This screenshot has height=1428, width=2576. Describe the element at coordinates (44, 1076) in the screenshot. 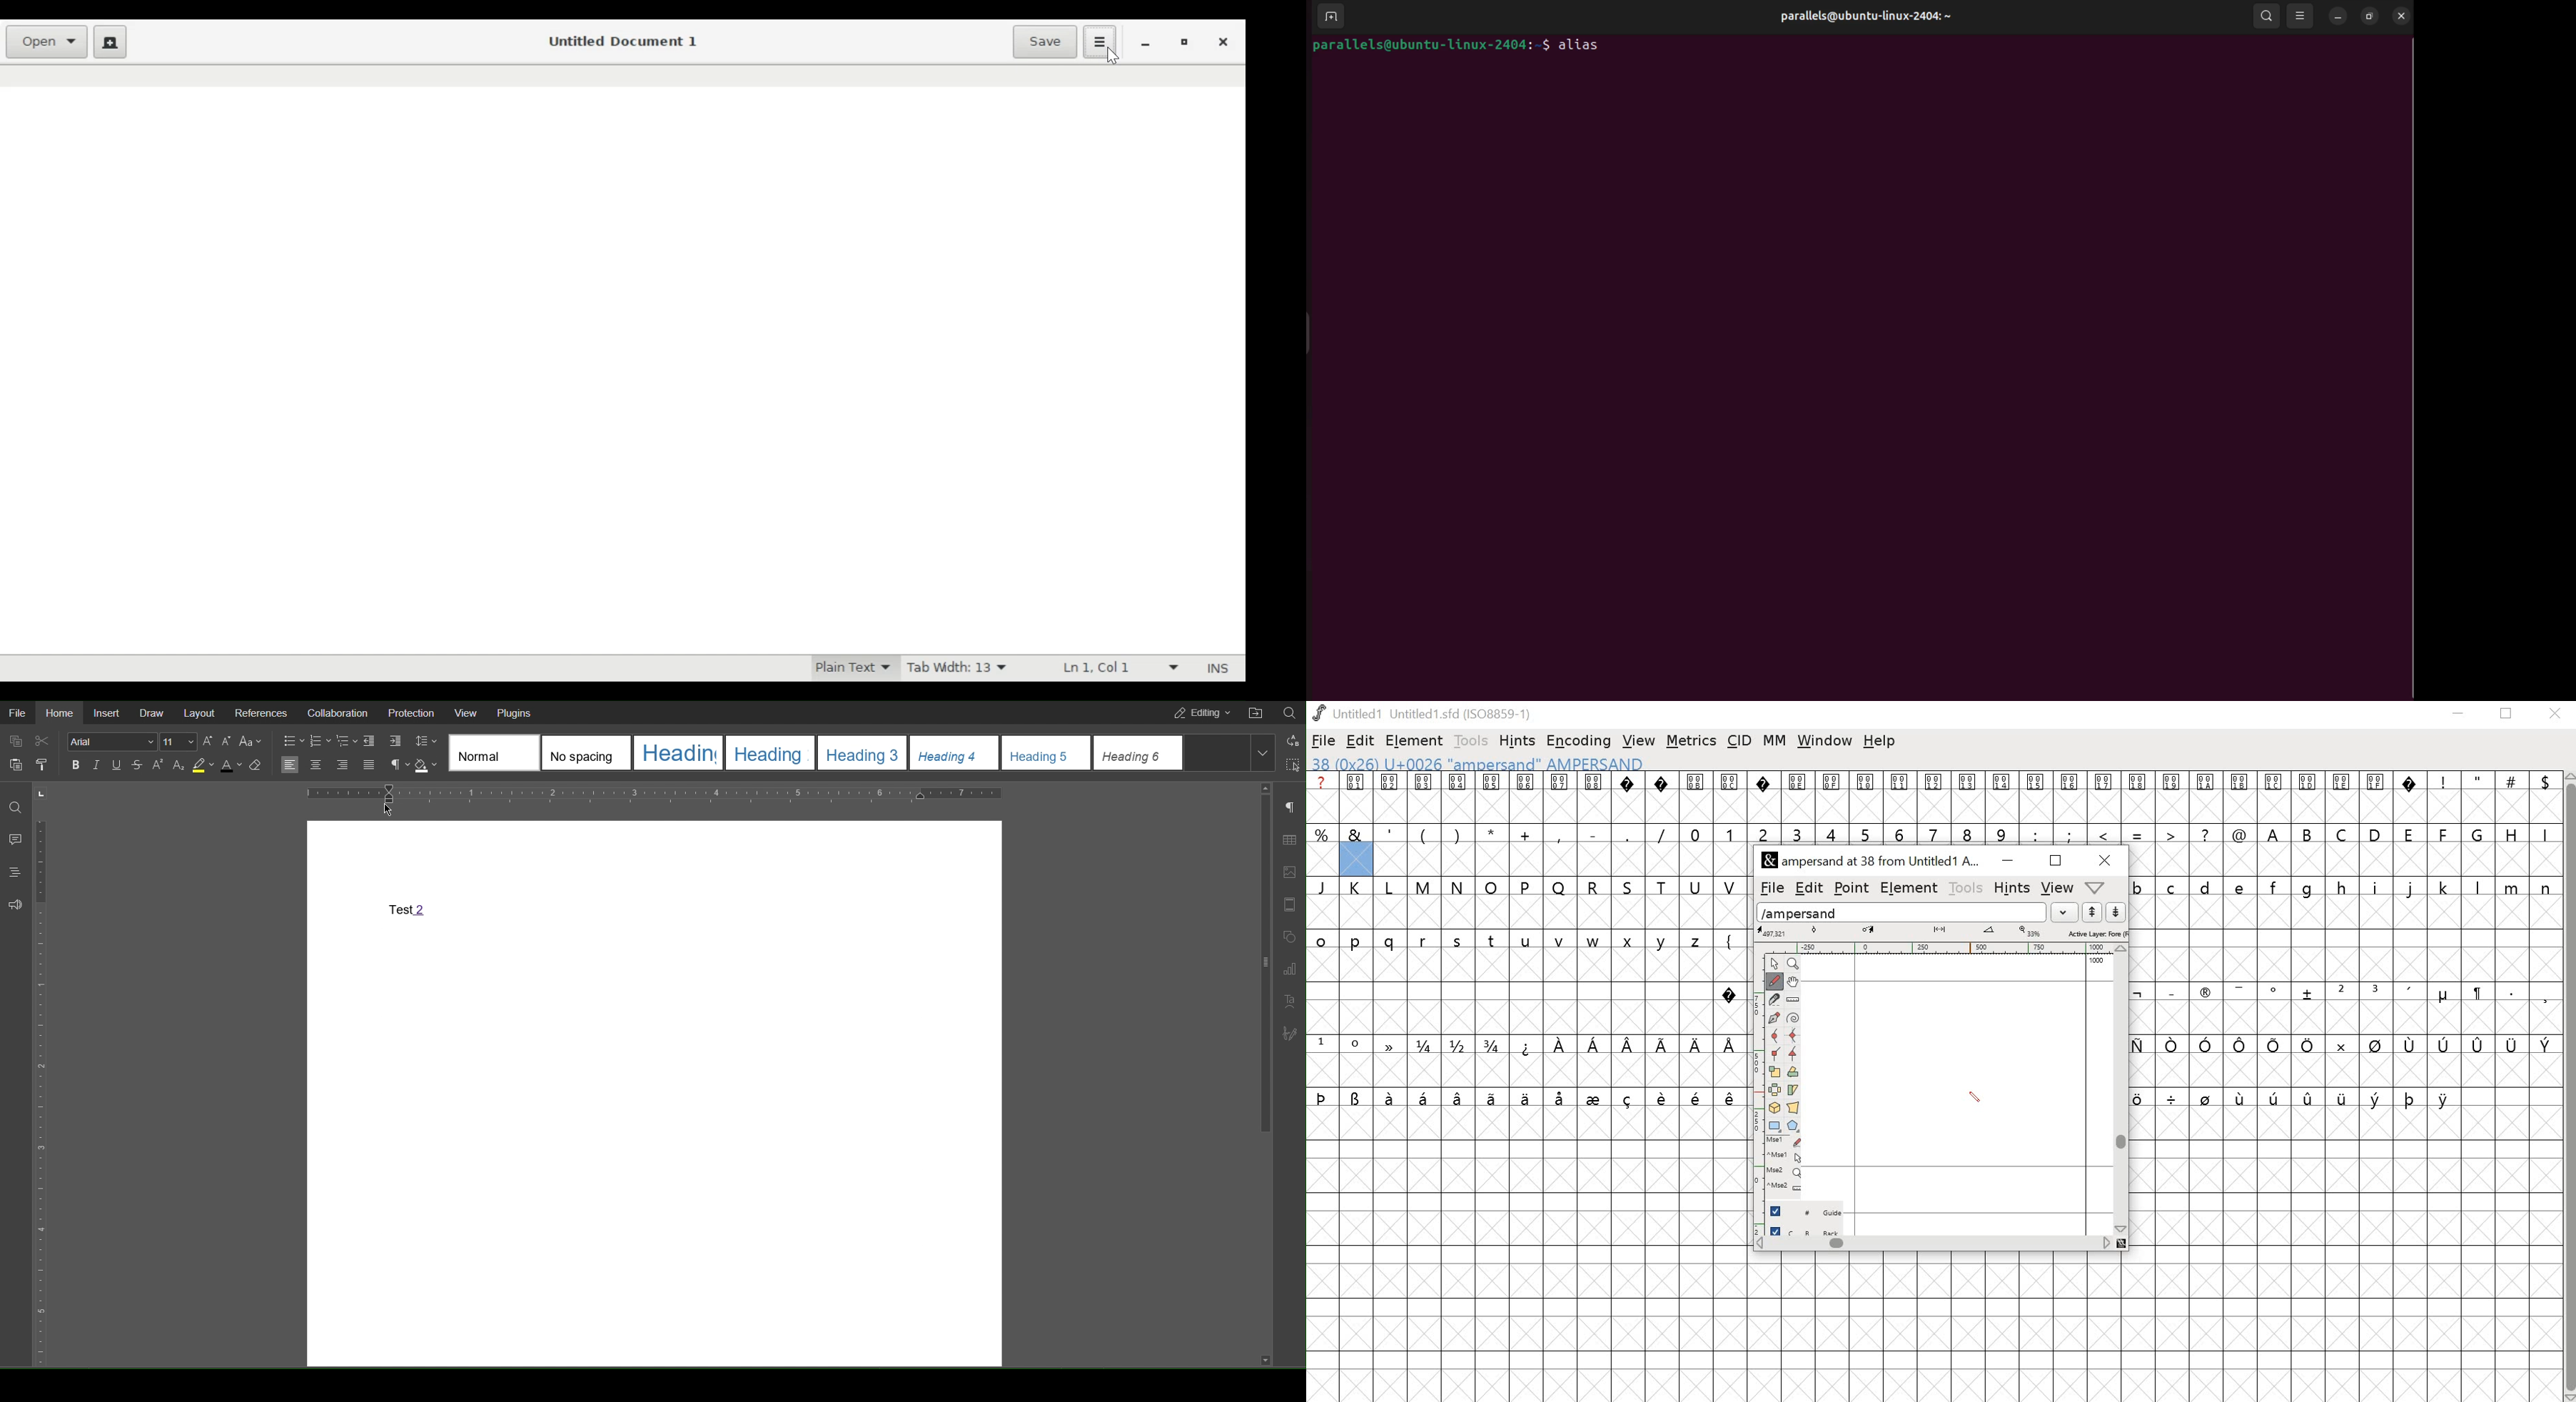

I see `Vertical Ruler` at that location.